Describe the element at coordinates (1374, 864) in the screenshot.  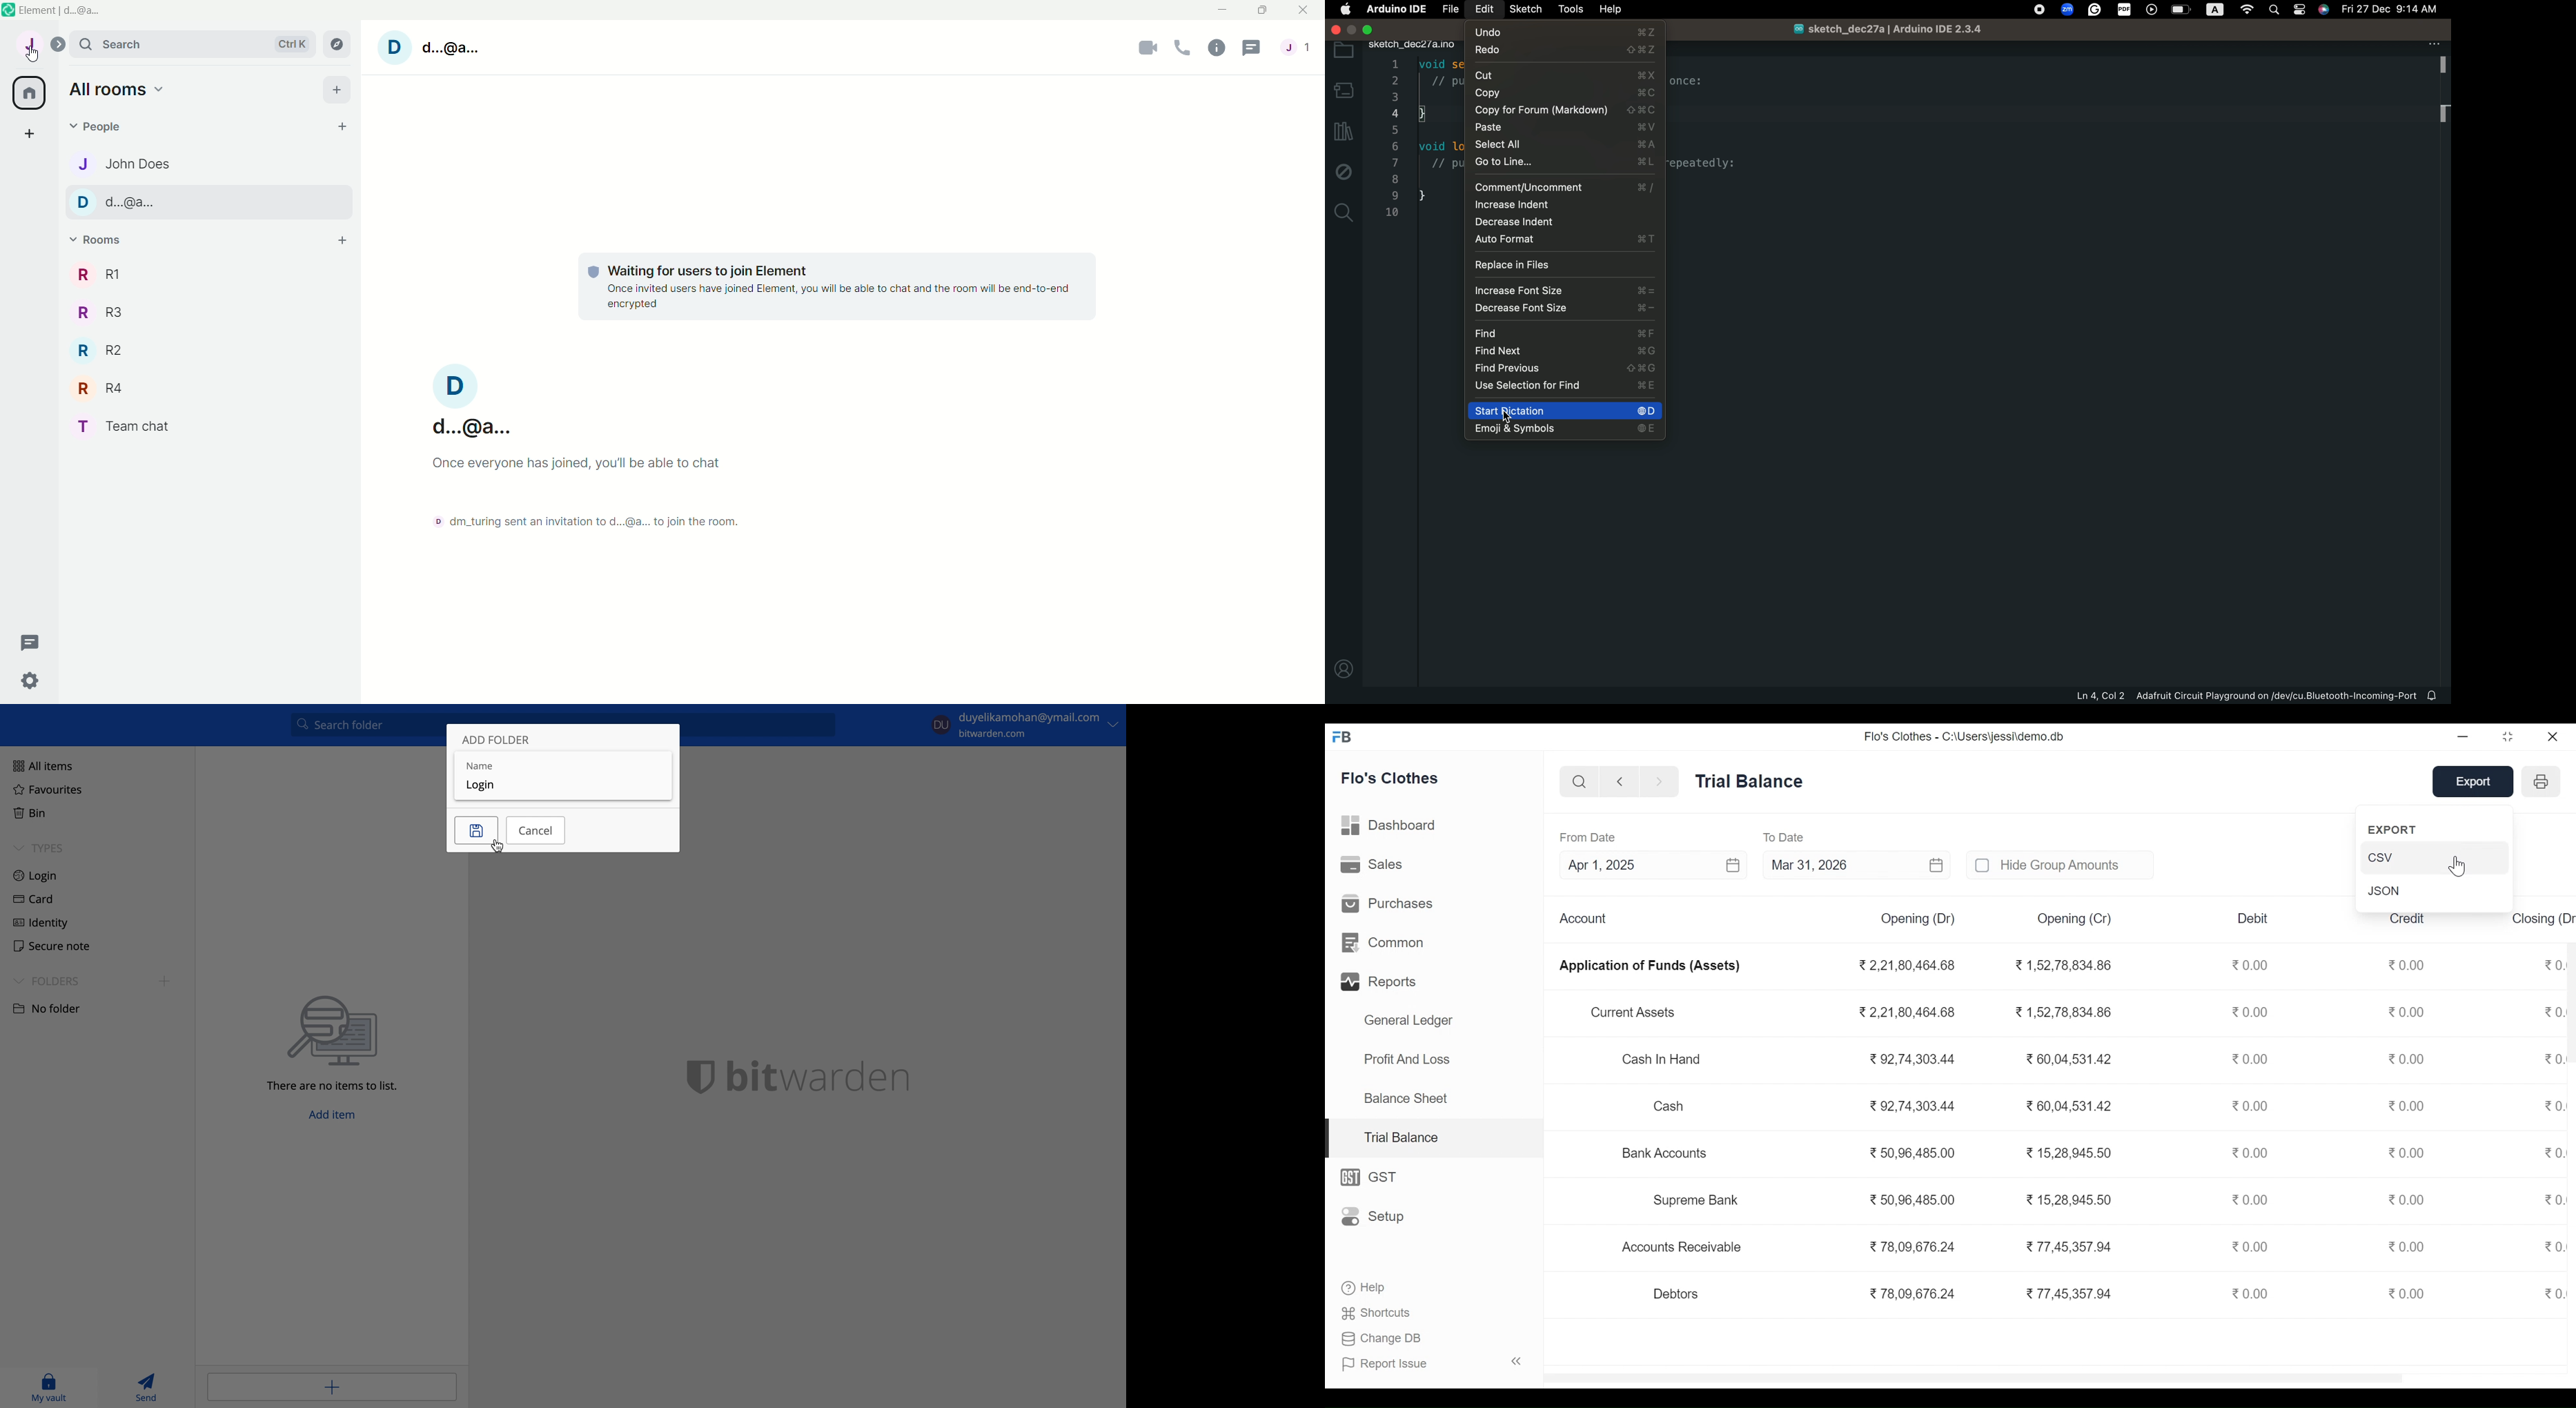
I see `Sales` at that location.